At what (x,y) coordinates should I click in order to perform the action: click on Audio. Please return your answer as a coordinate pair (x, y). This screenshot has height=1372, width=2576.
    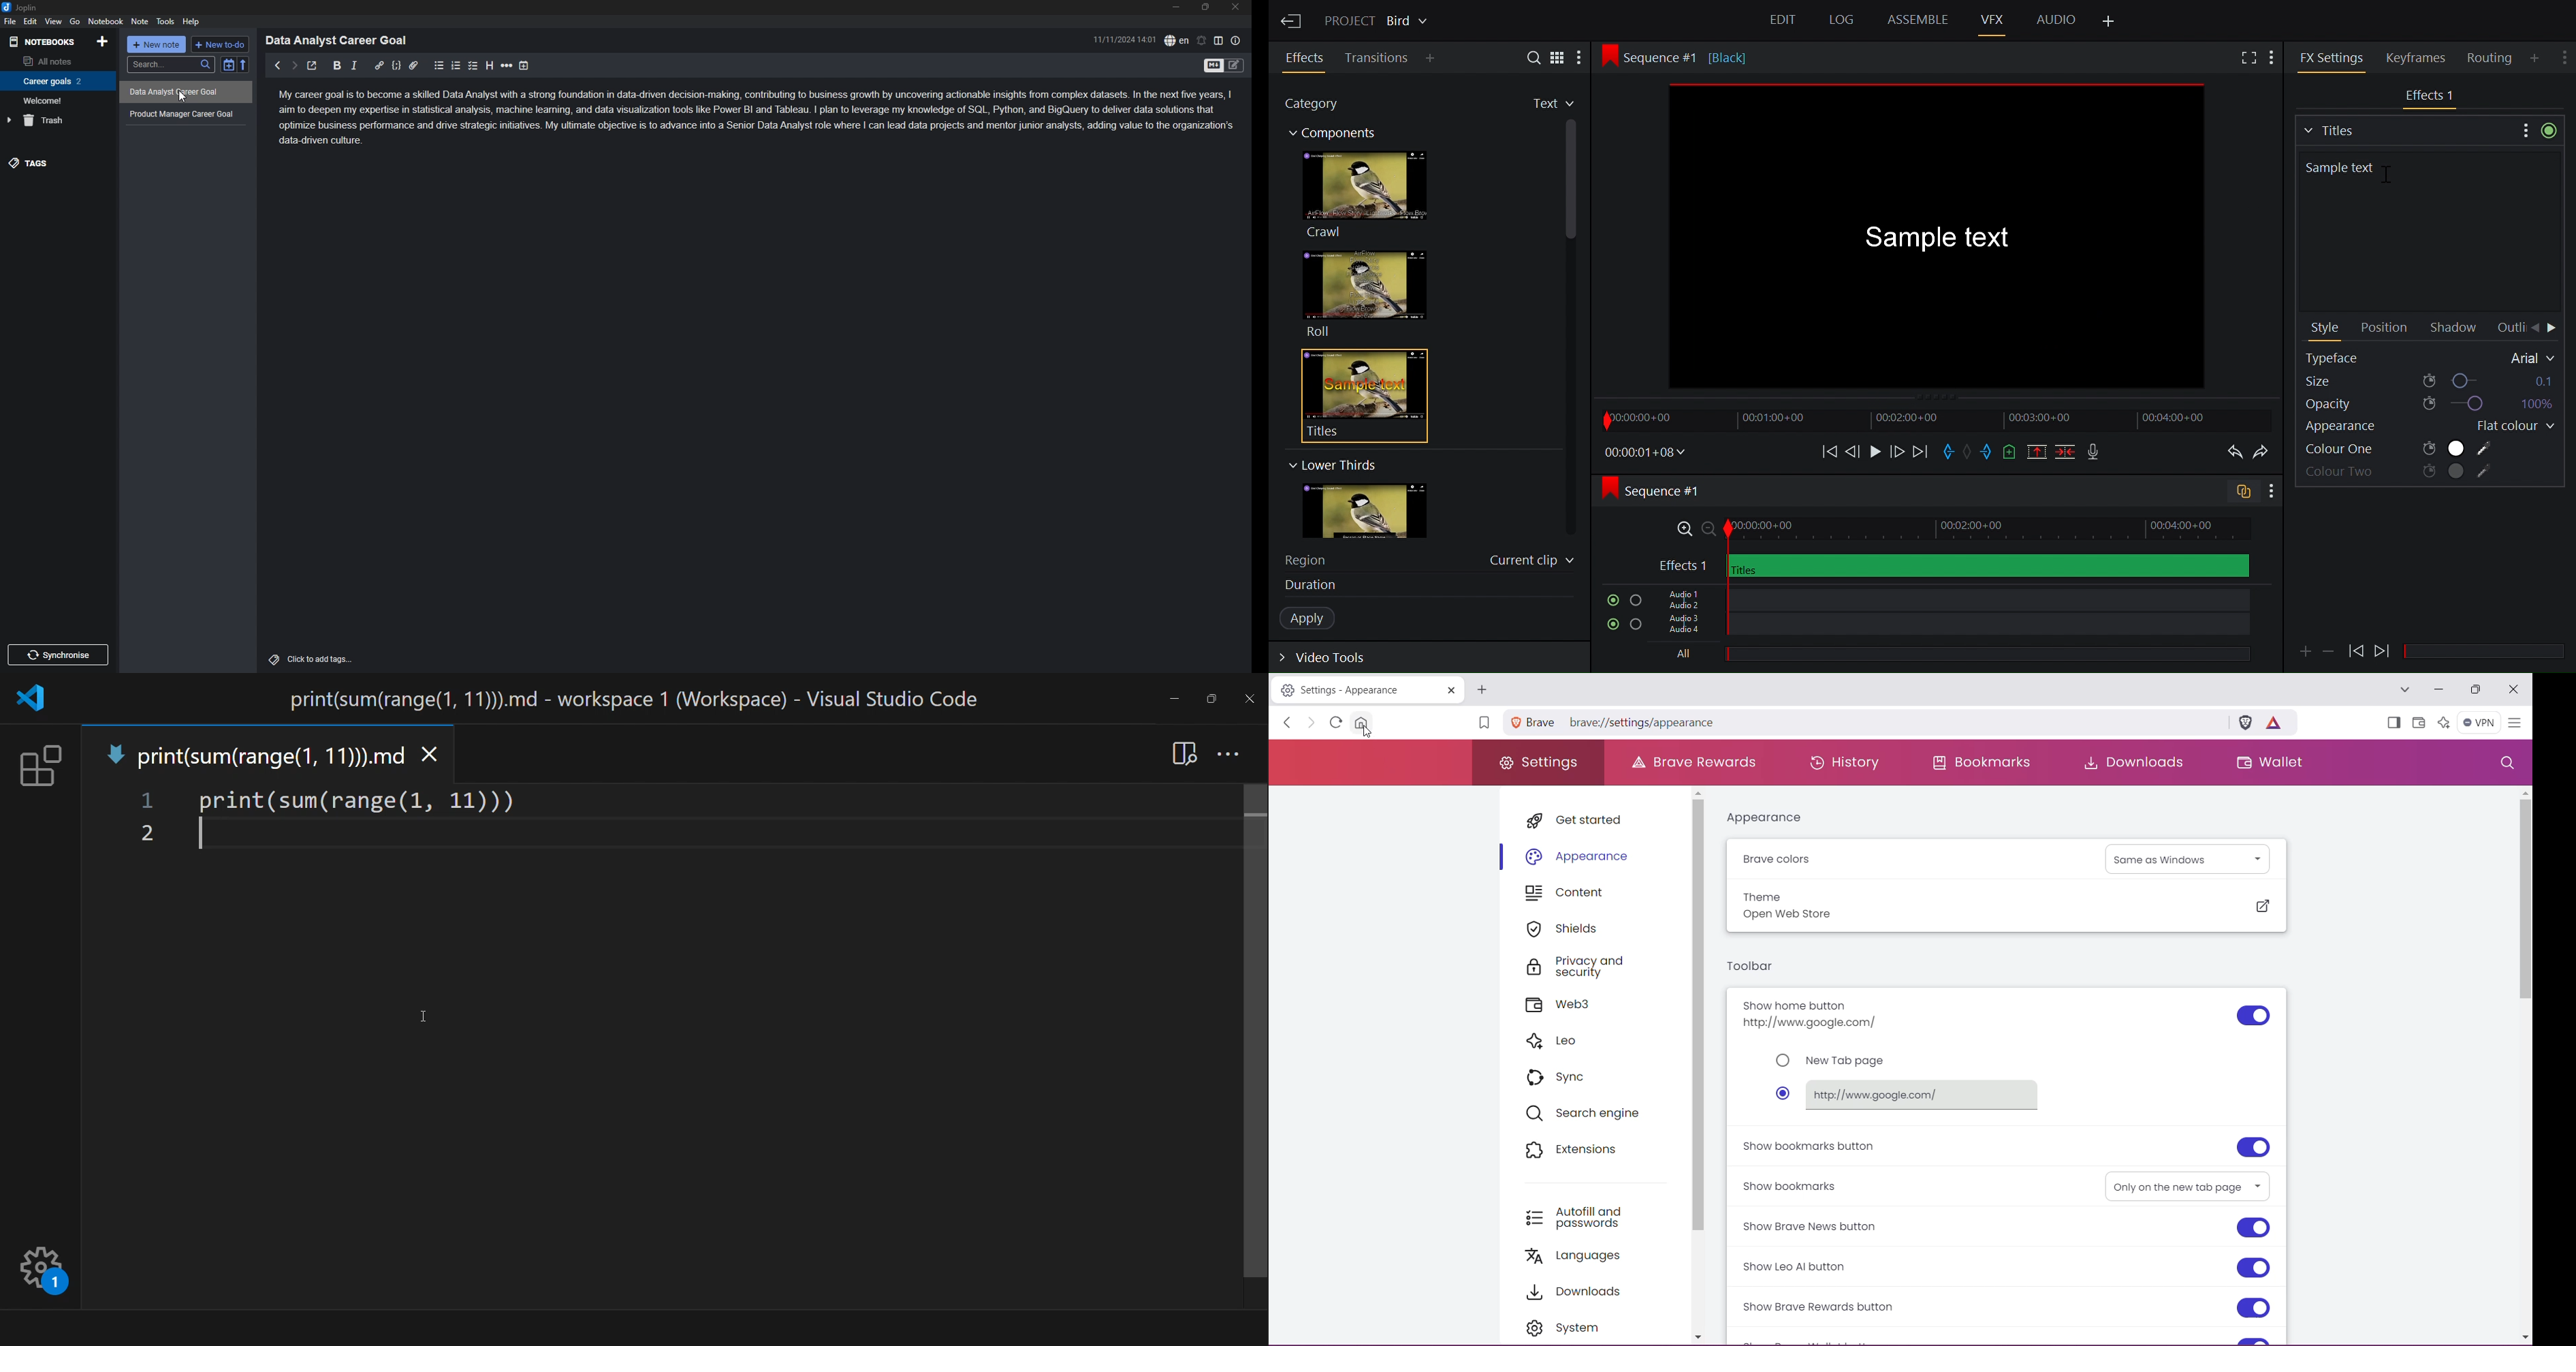
    Looking at the image, I should click on (2056, 18).